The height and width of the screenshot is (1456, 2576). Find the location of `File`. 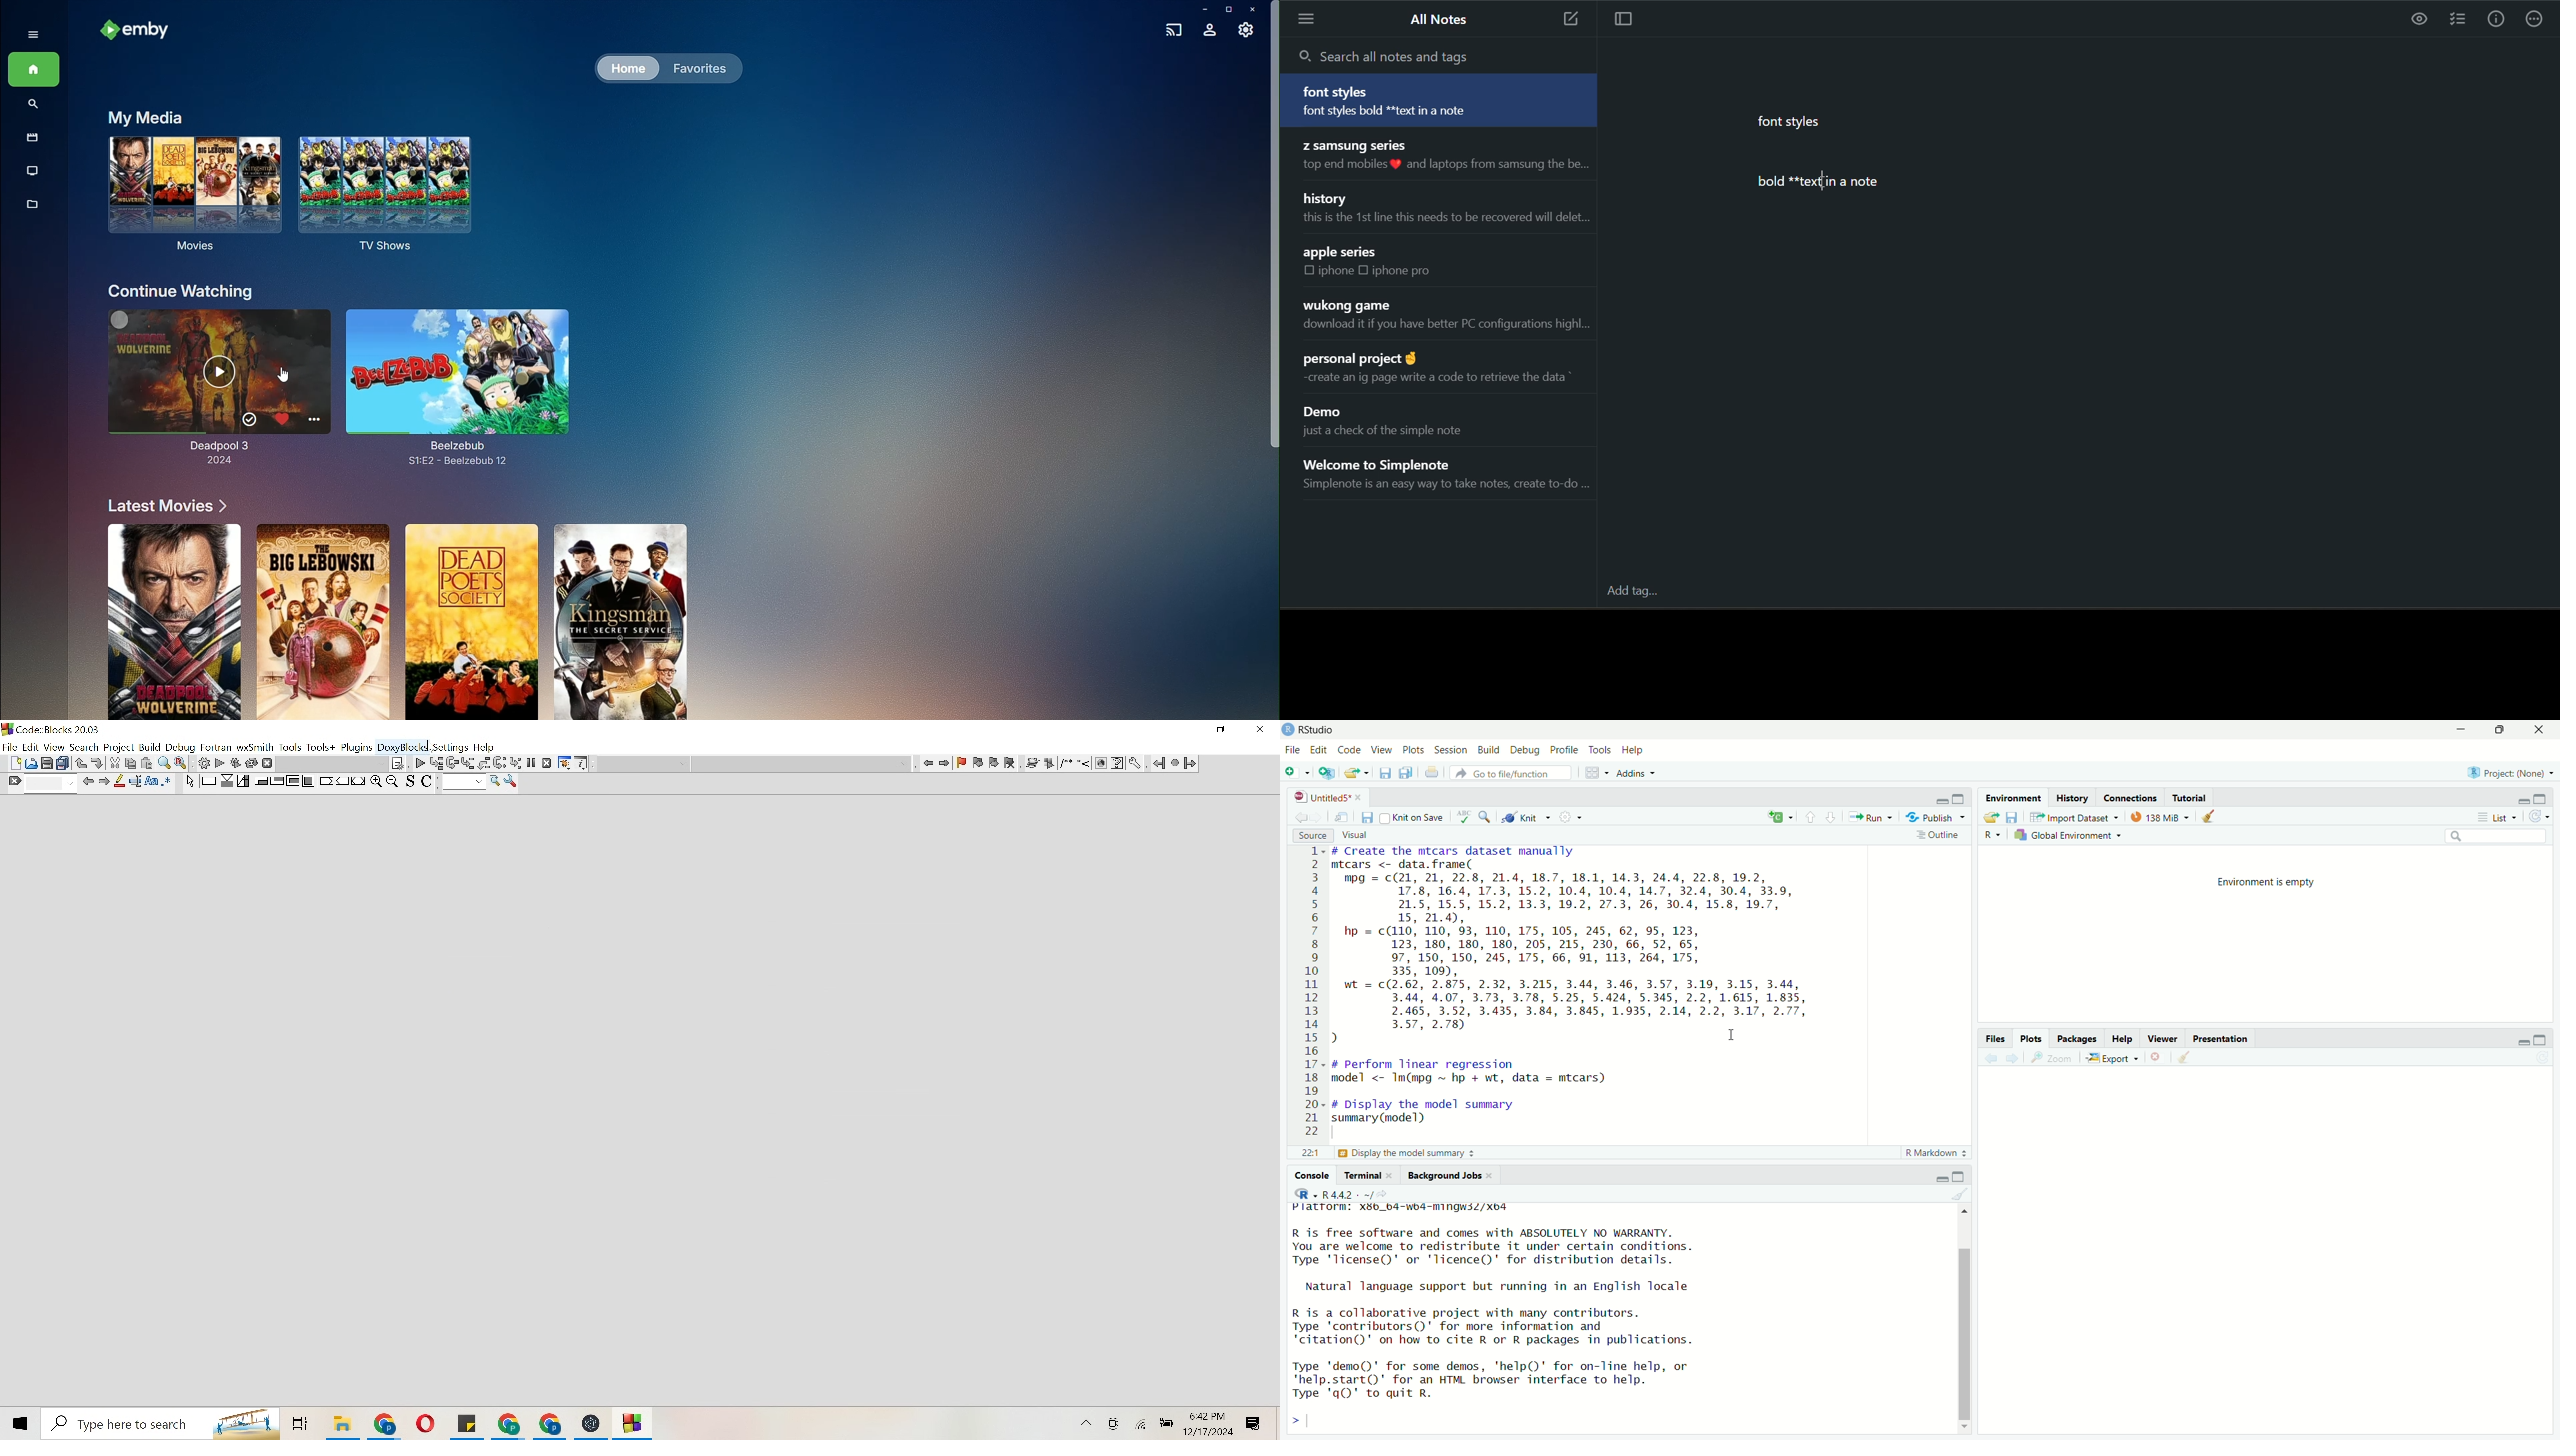

File is located at coordinates (508, 1423).